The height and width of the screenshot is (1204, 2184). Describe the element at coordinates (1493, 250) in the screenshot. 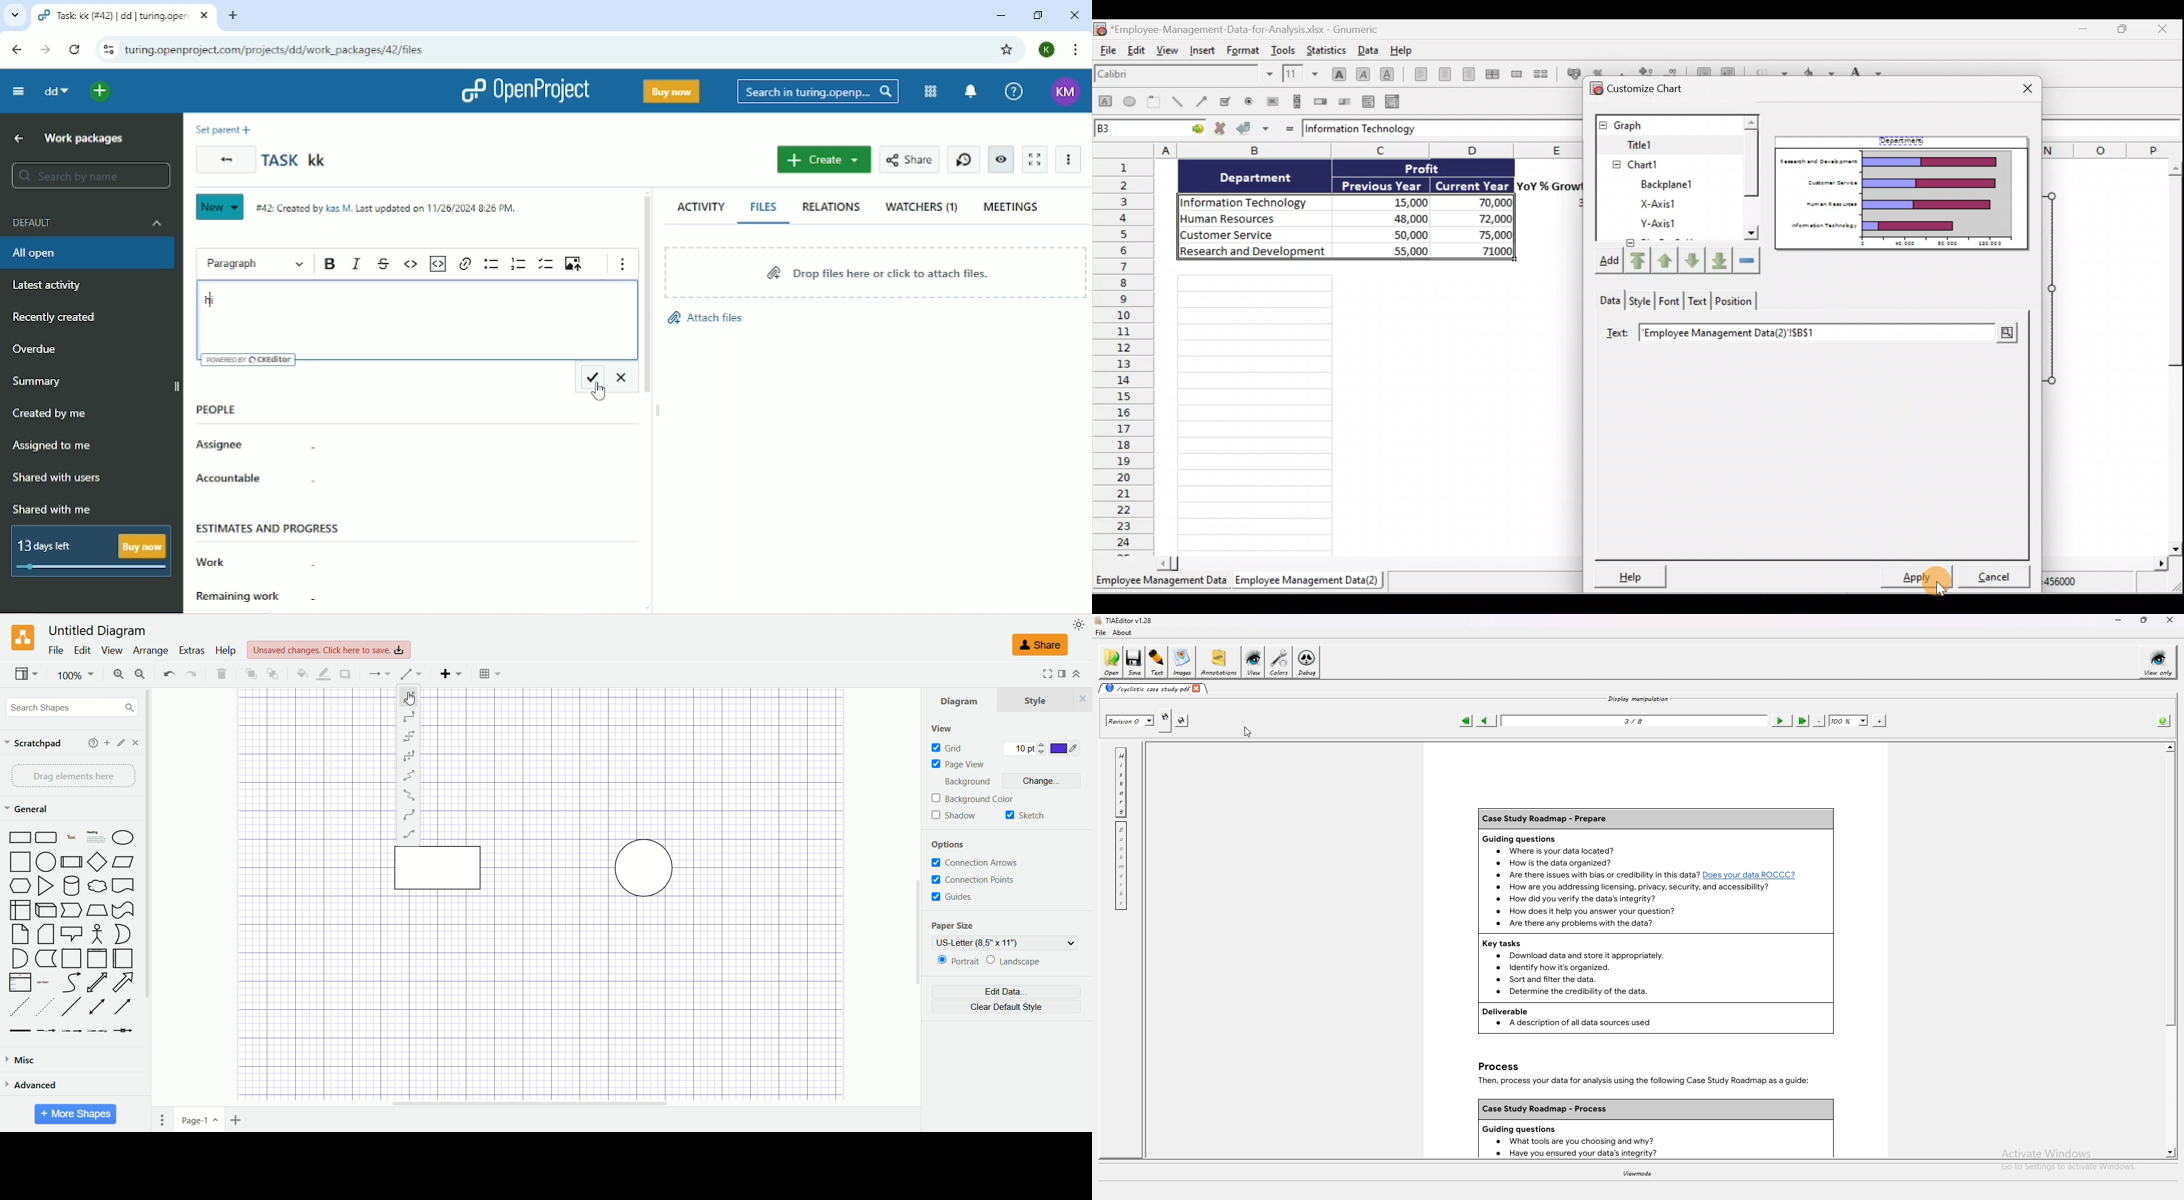

I see `71000` at that location.